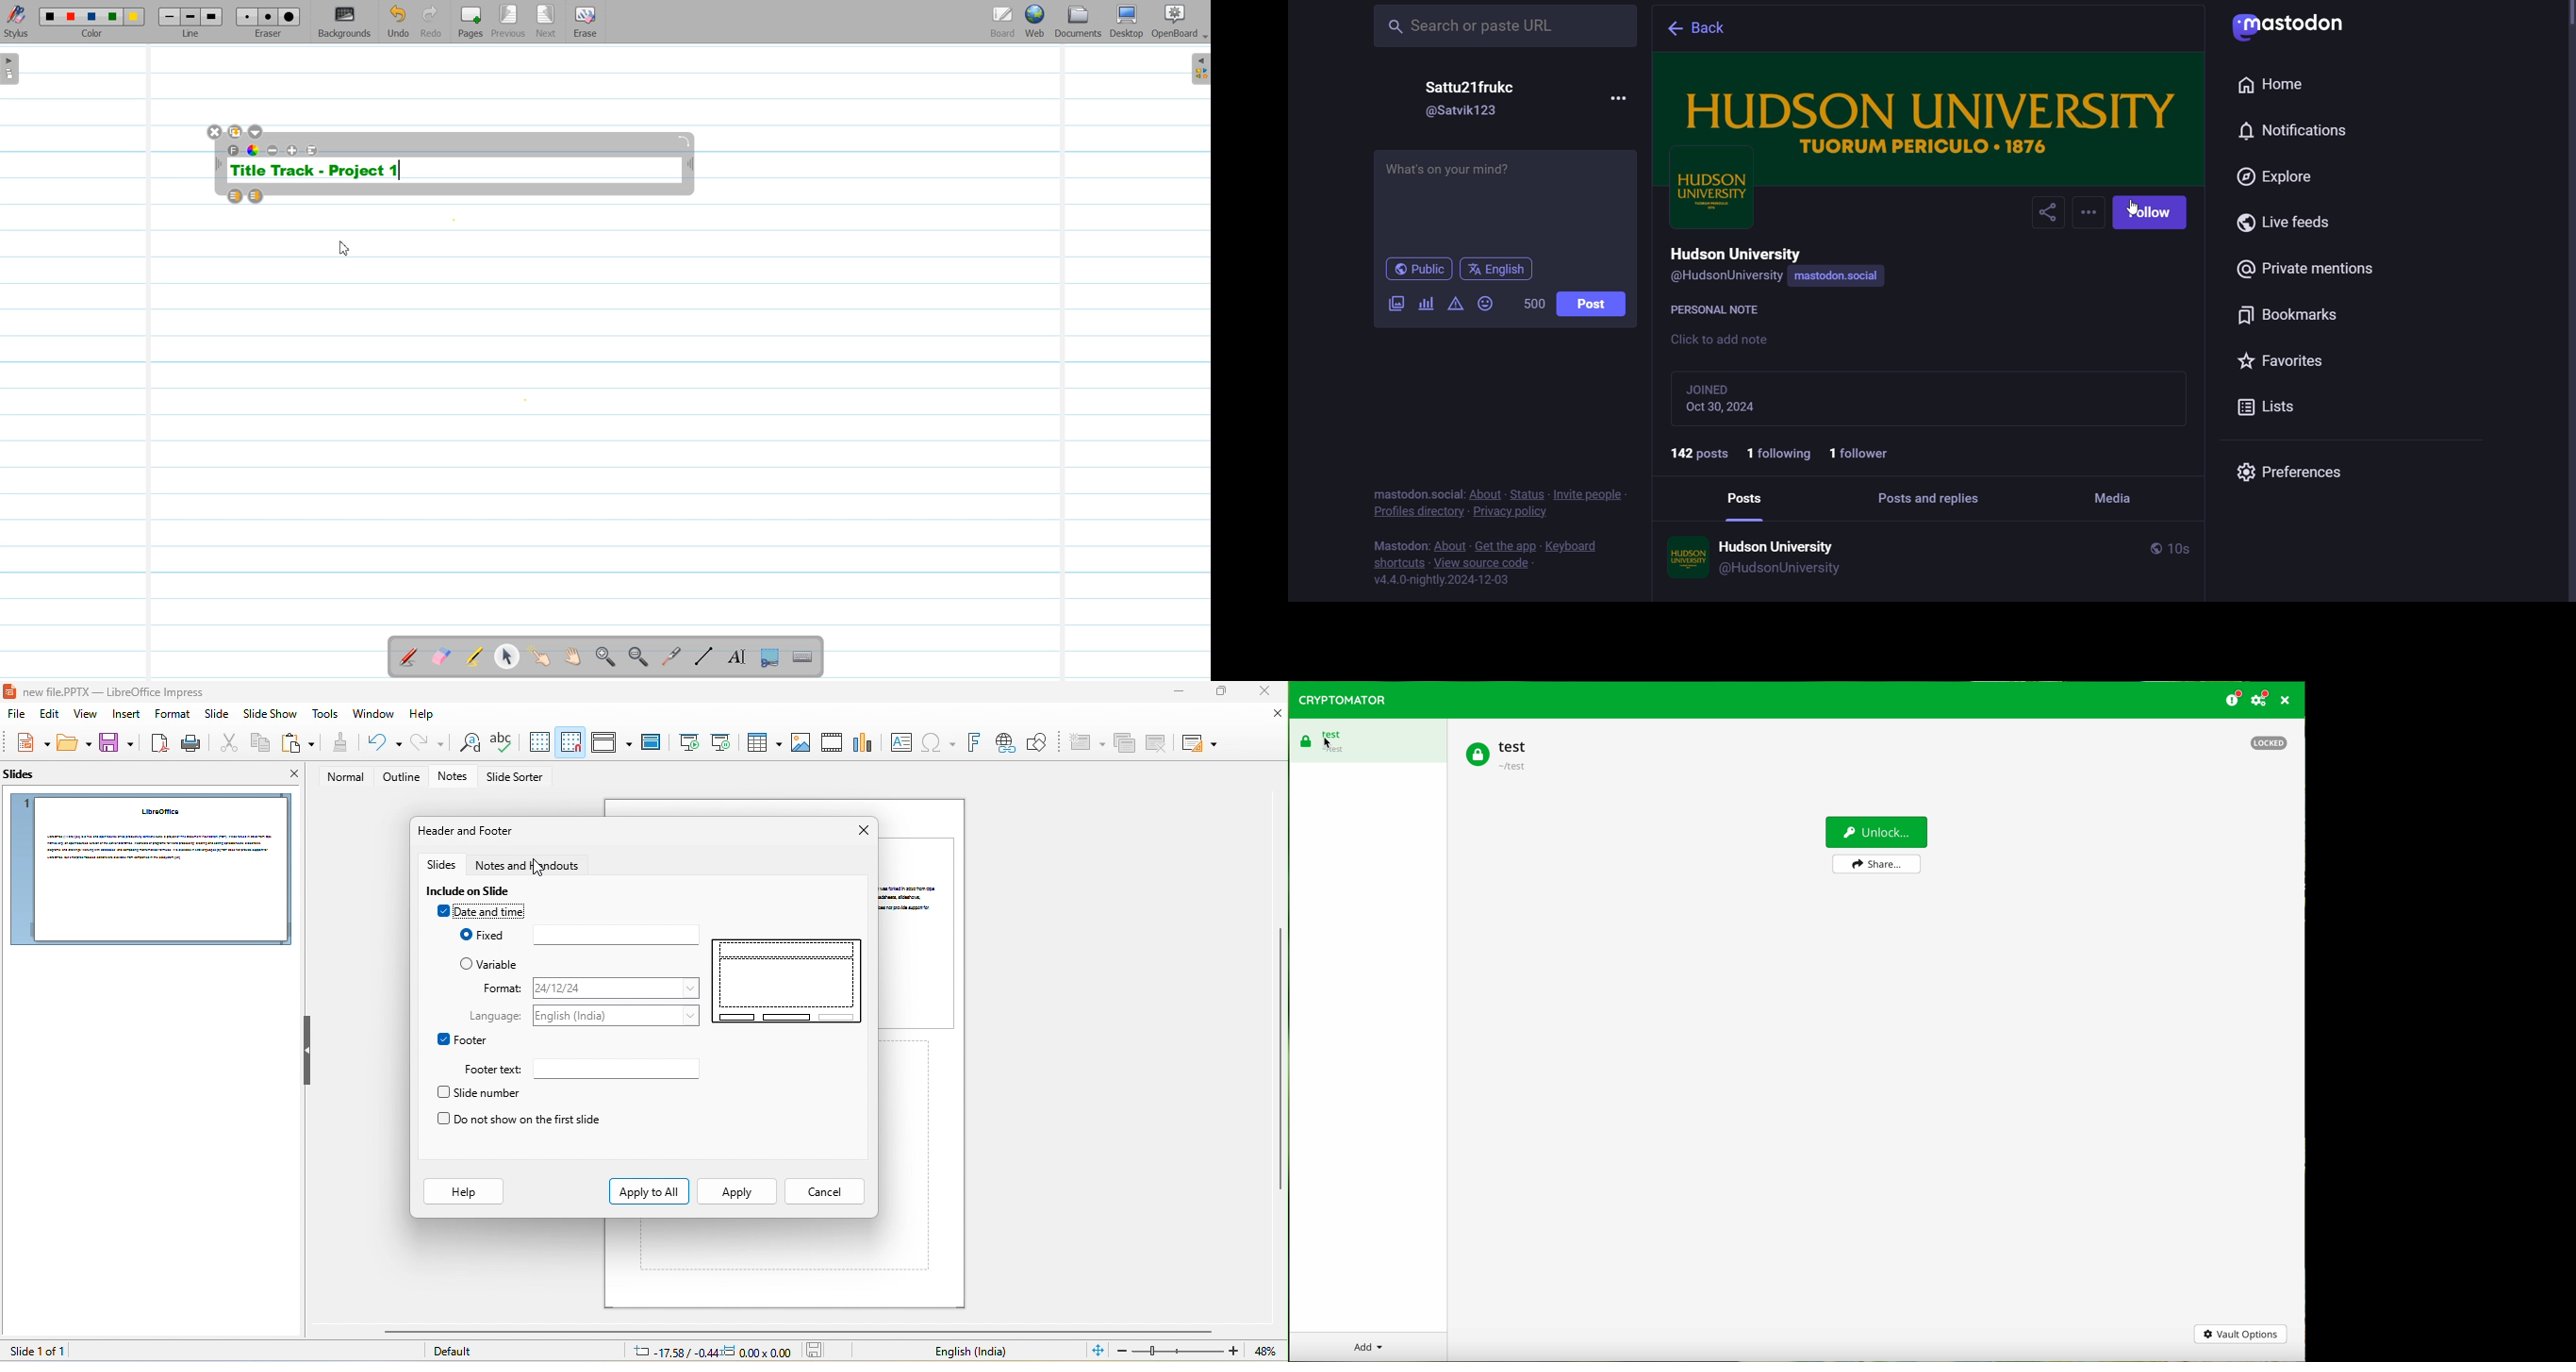  I want to click on copy, so click(257, 744).